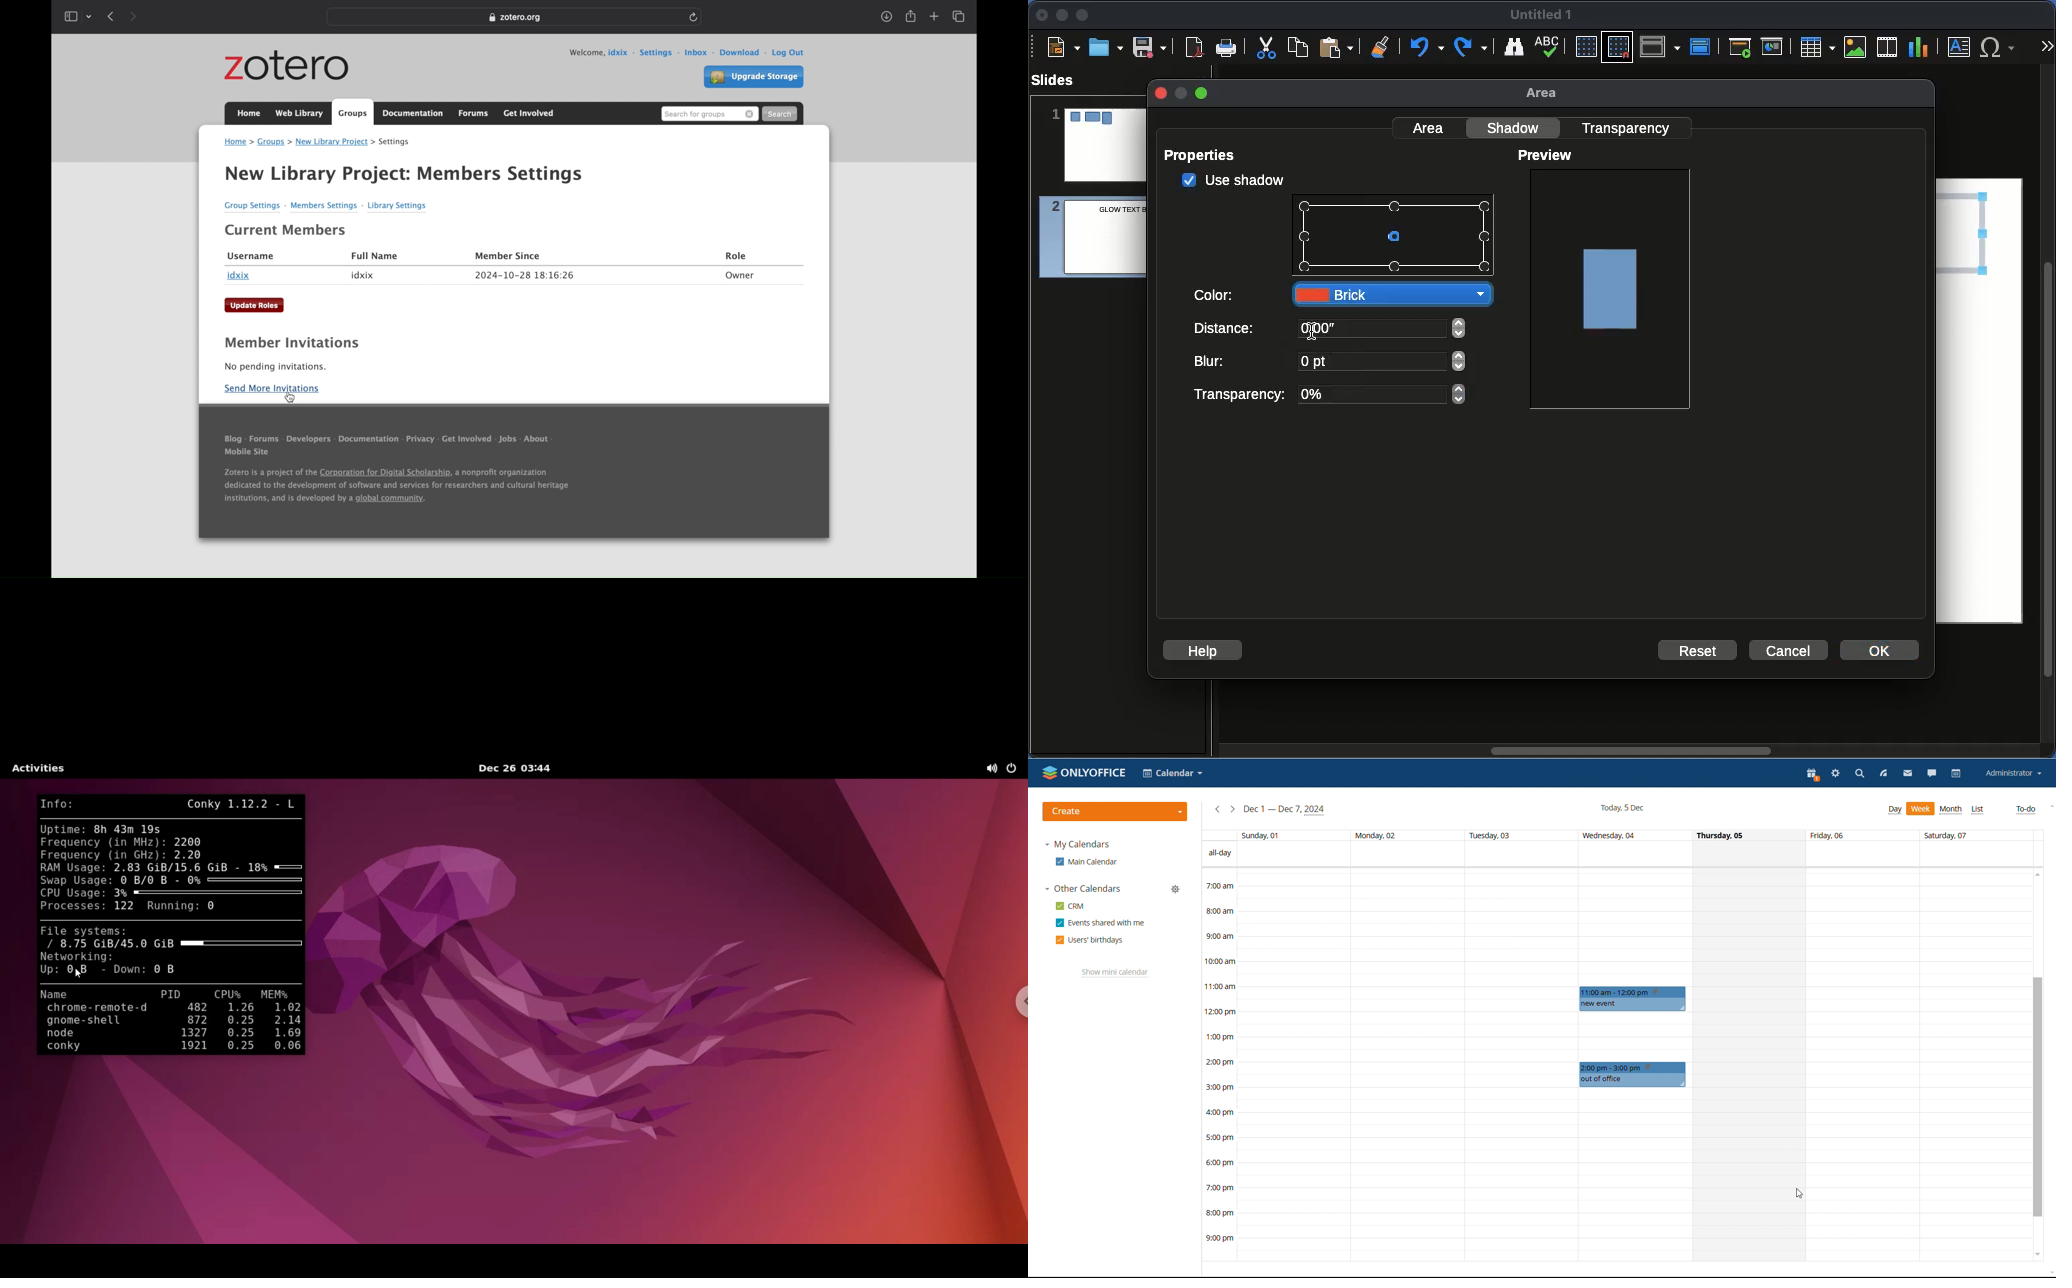 This screenshot has width=2072, height=1288. Describe the element at coordinates (1629, 127) in the screenshot. I see `Transparency` at that location.